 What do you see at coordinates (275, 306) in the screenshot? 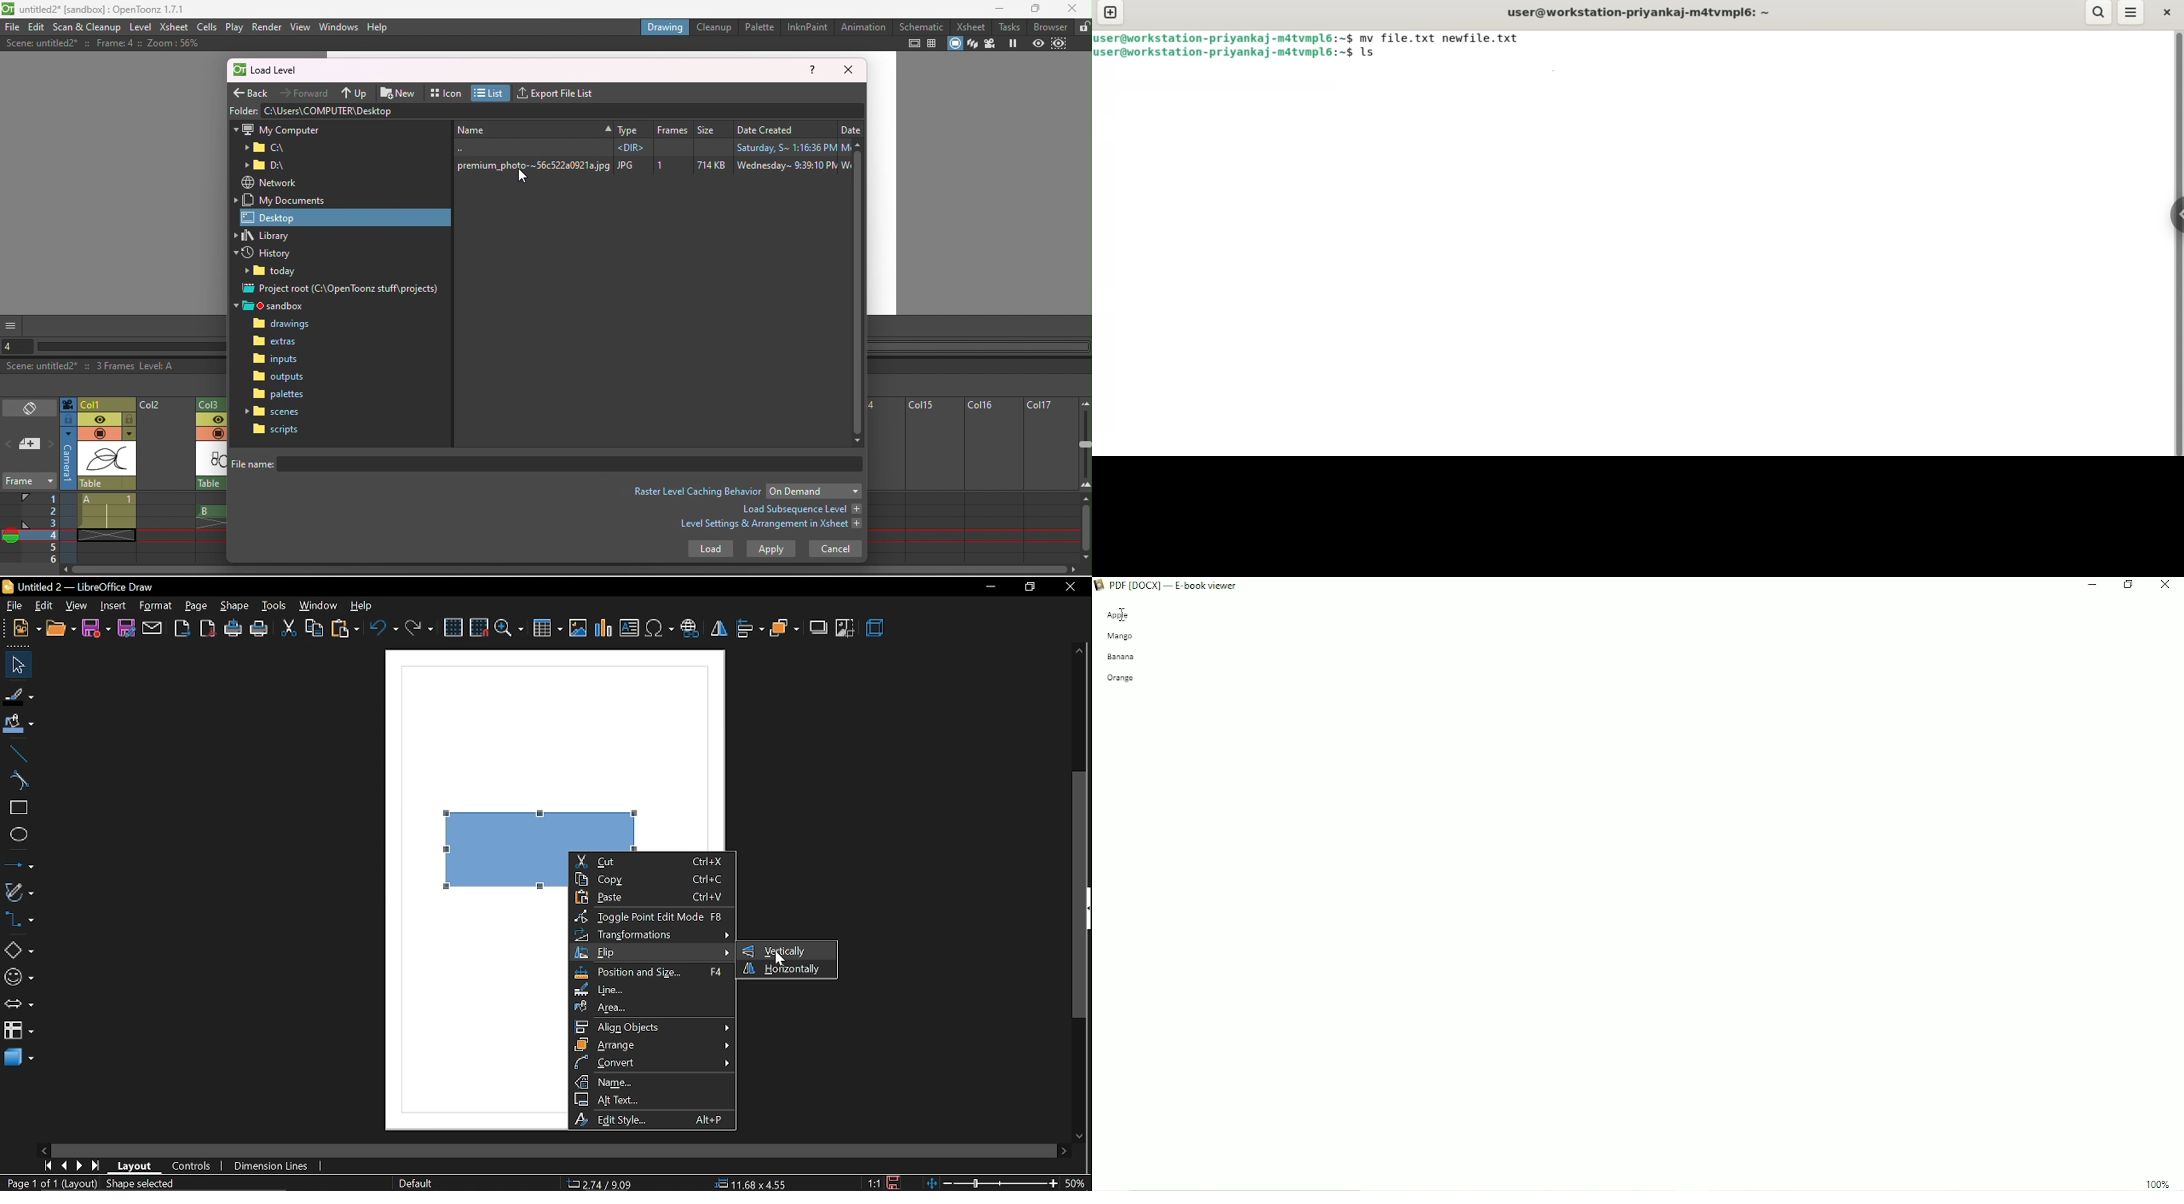
I see `Sandbox` at bounding box center [275, 306].